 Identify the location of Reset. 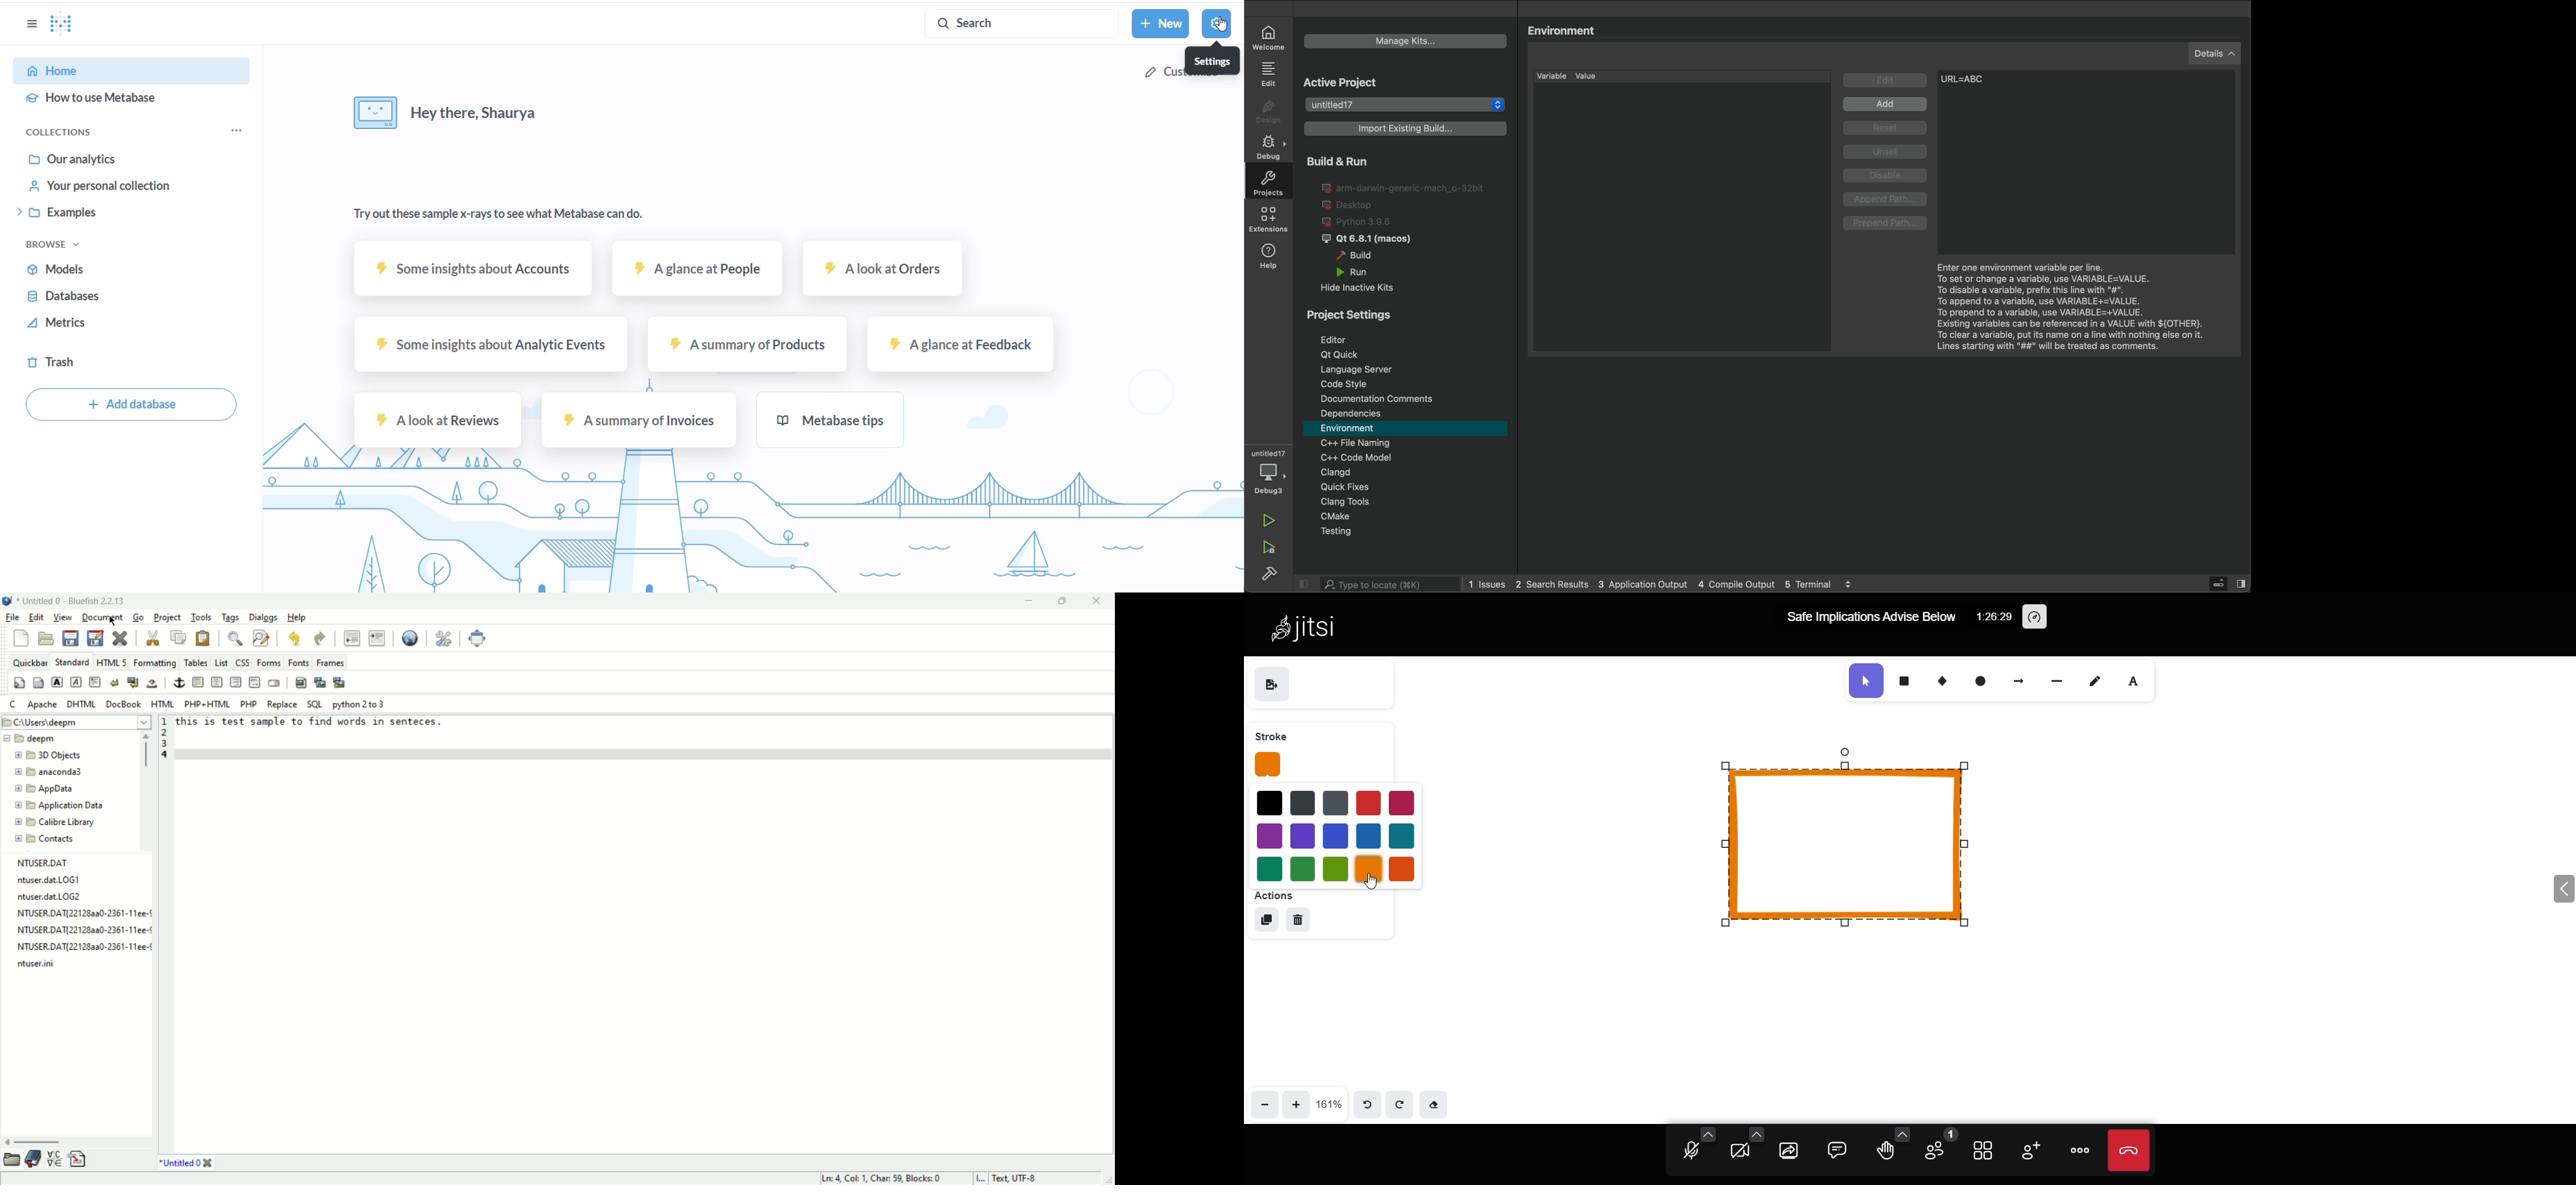
(1888, 129).